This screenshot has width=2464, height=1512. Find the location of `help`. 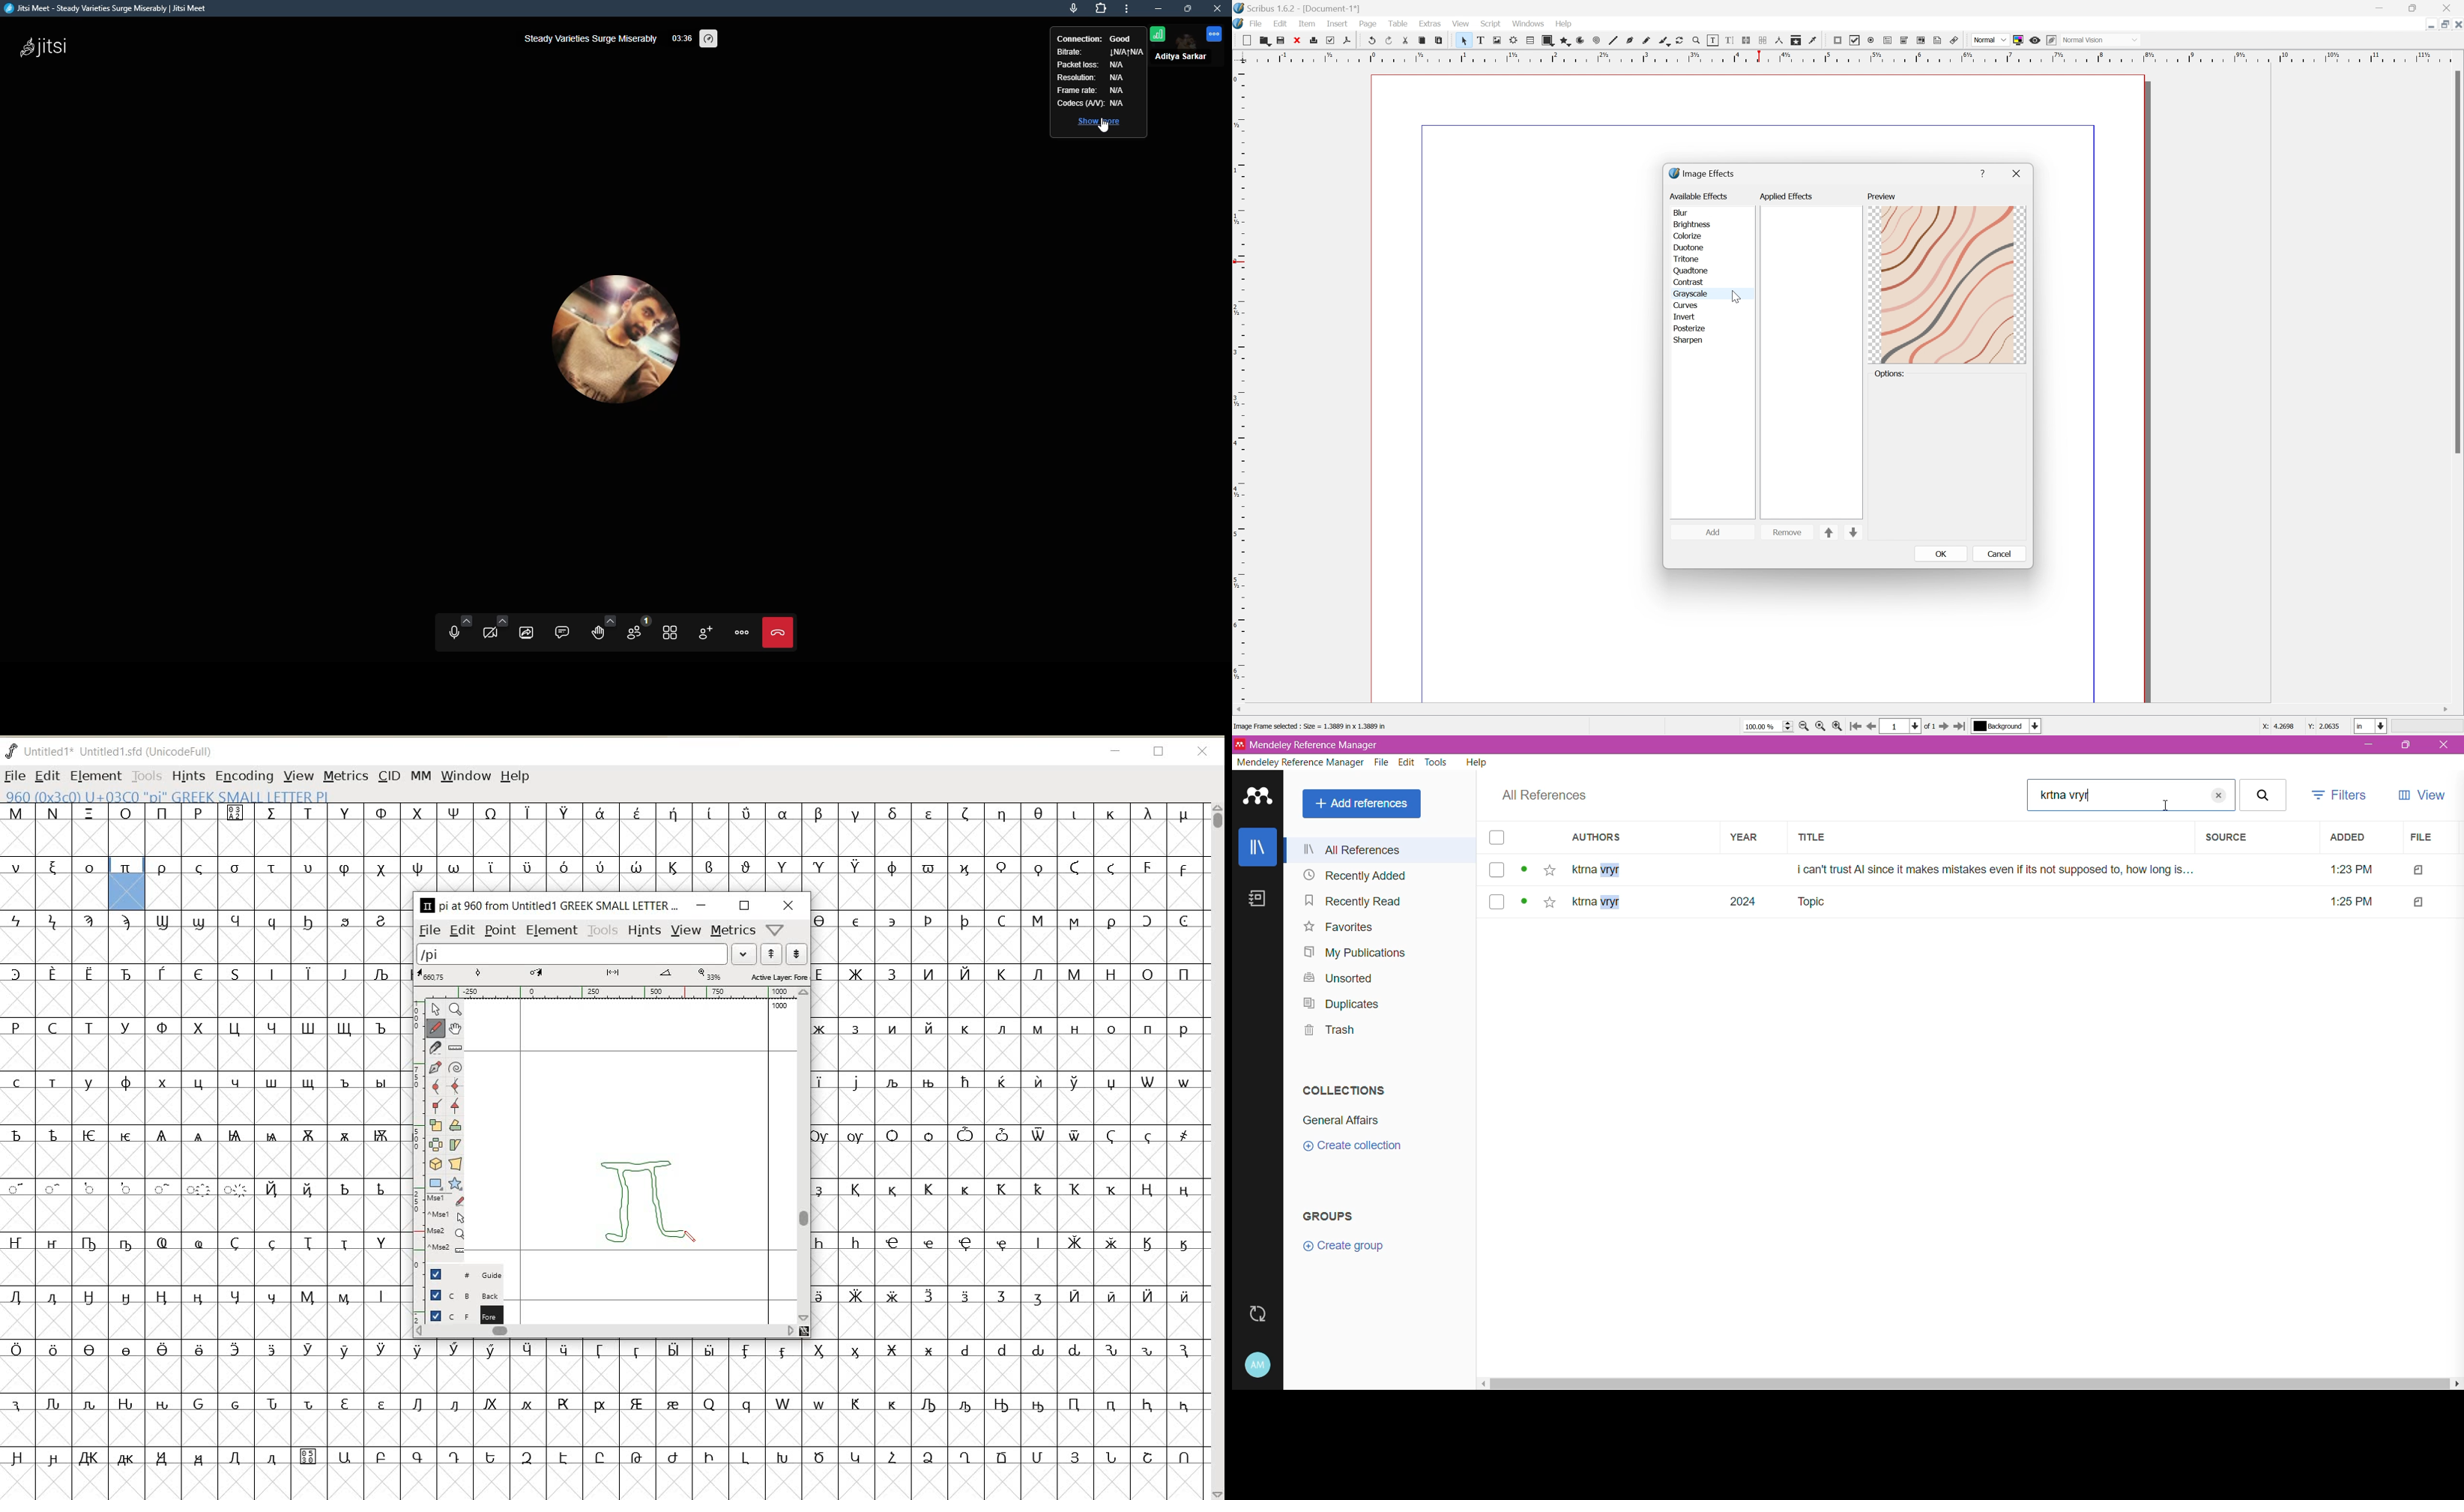

help is located at coordinates (1983, 170).